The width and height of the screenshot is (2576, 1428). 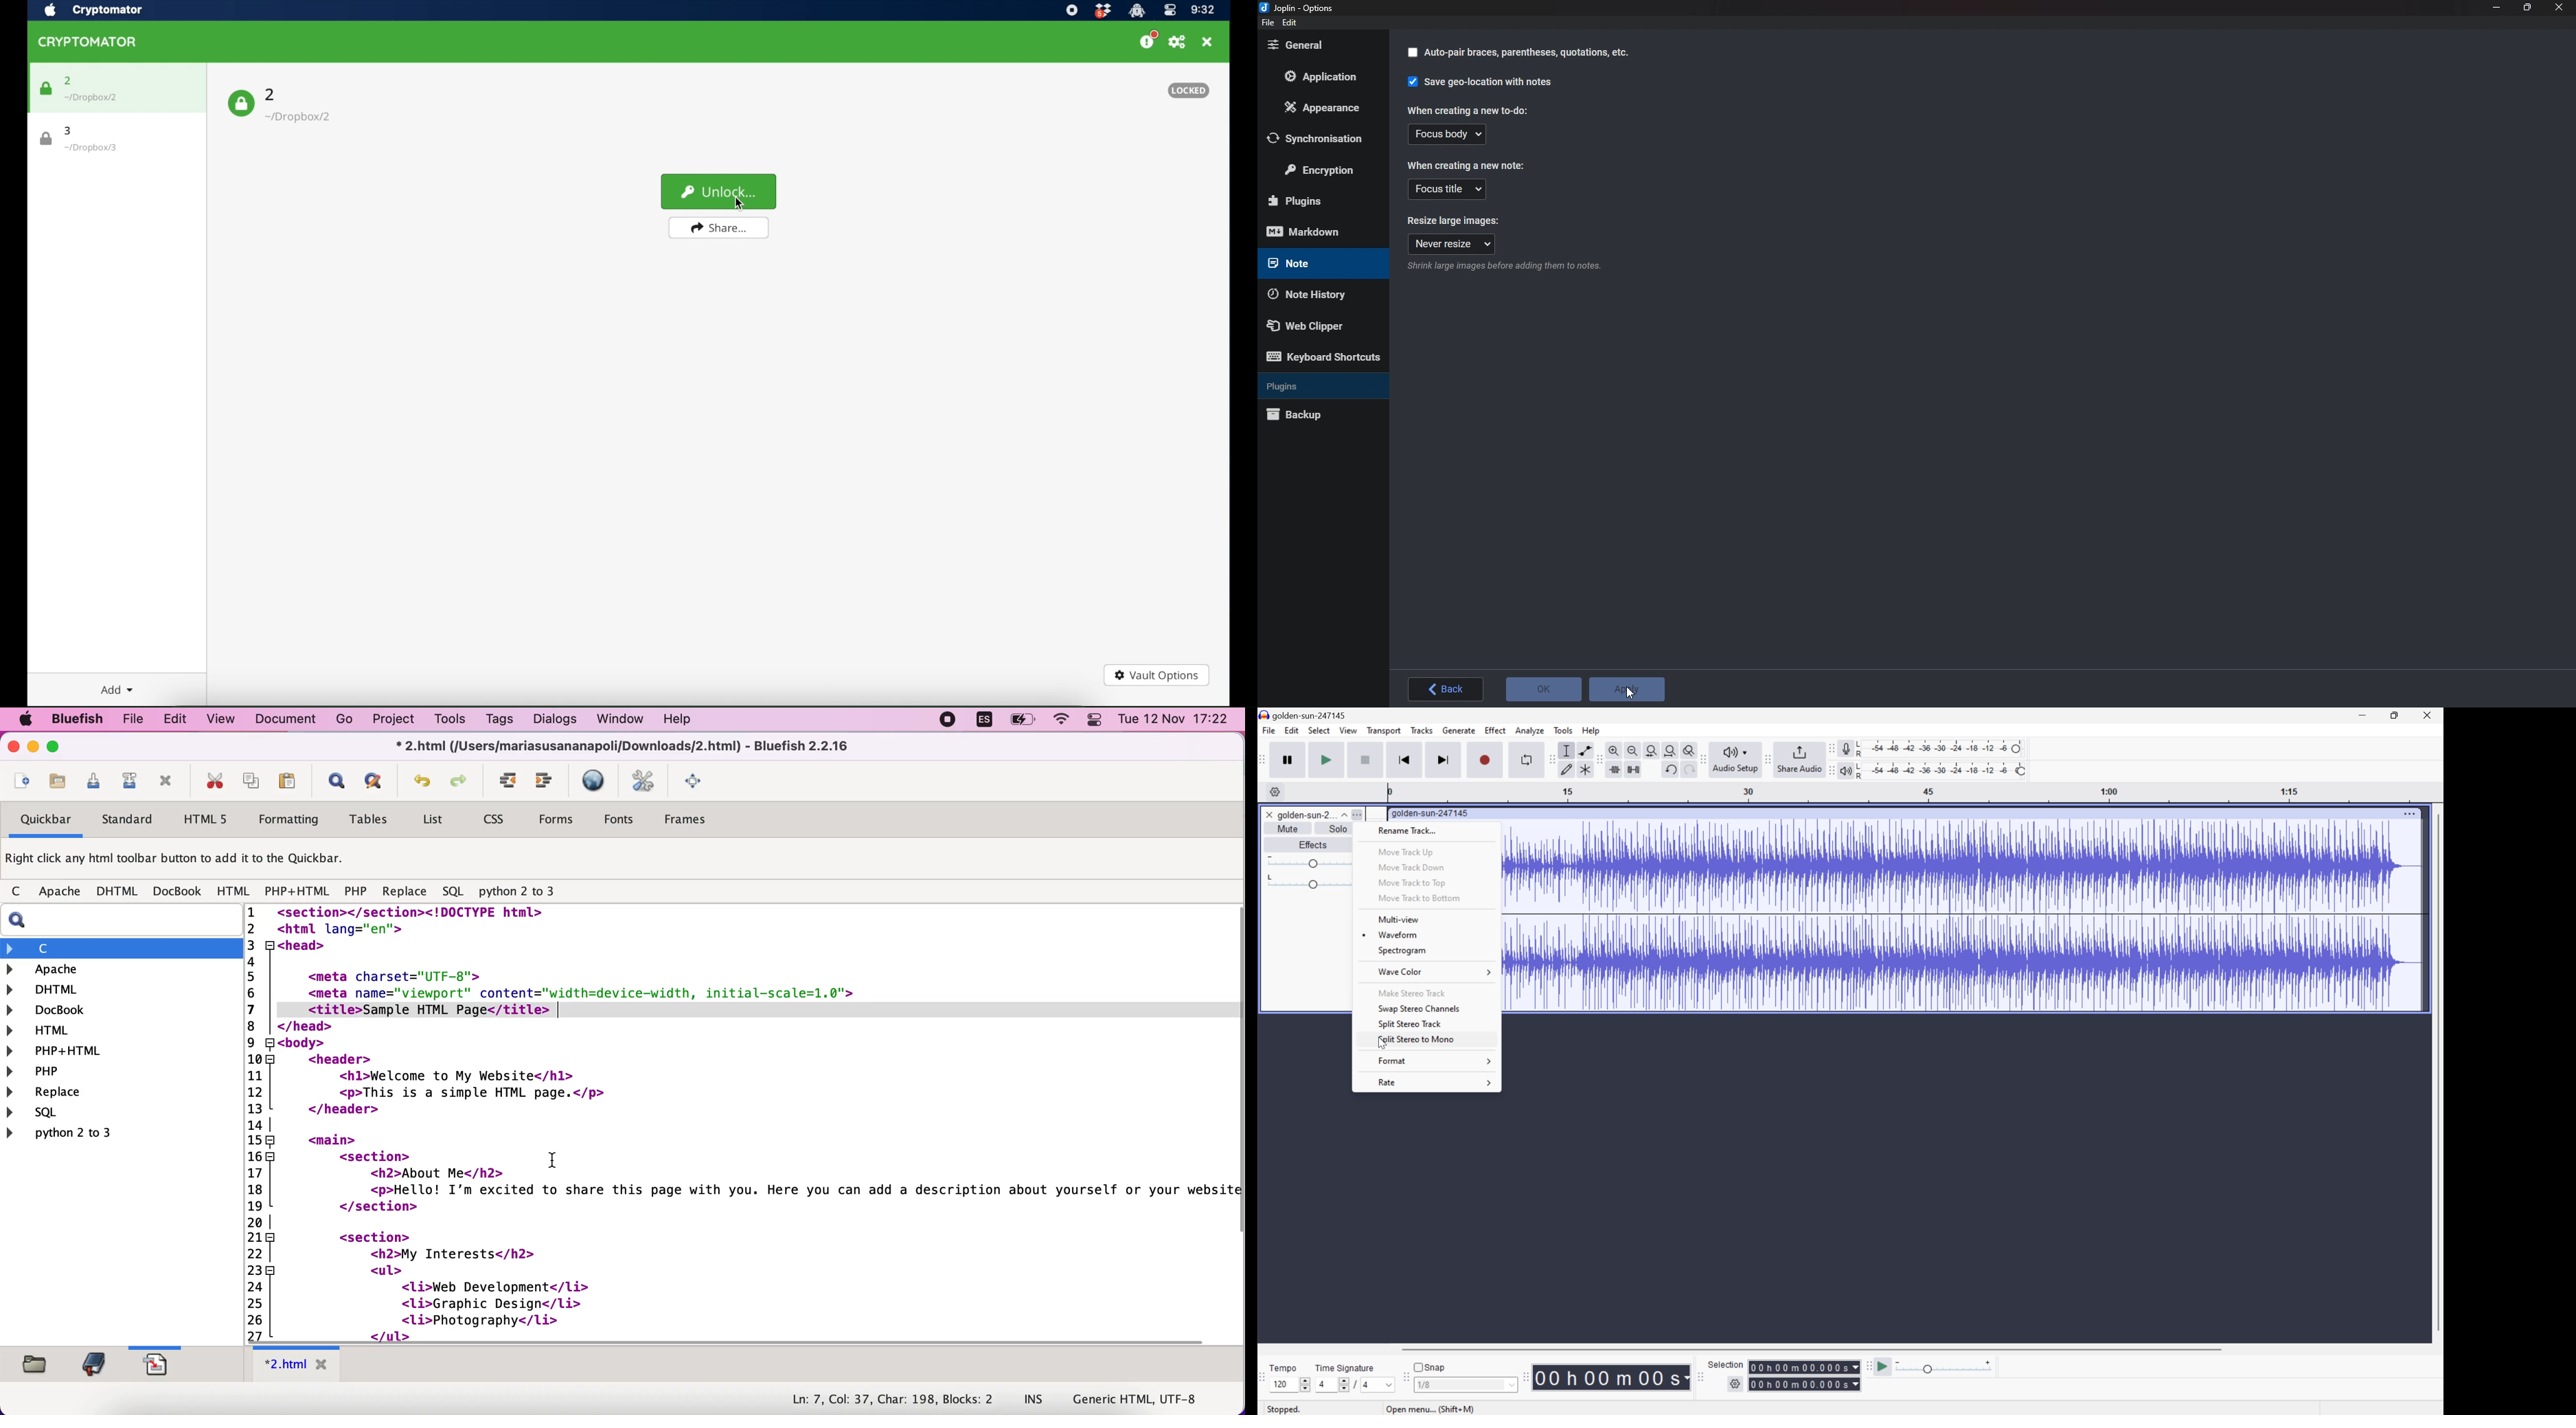 I want to click on info, so click(x=1508, y=266).